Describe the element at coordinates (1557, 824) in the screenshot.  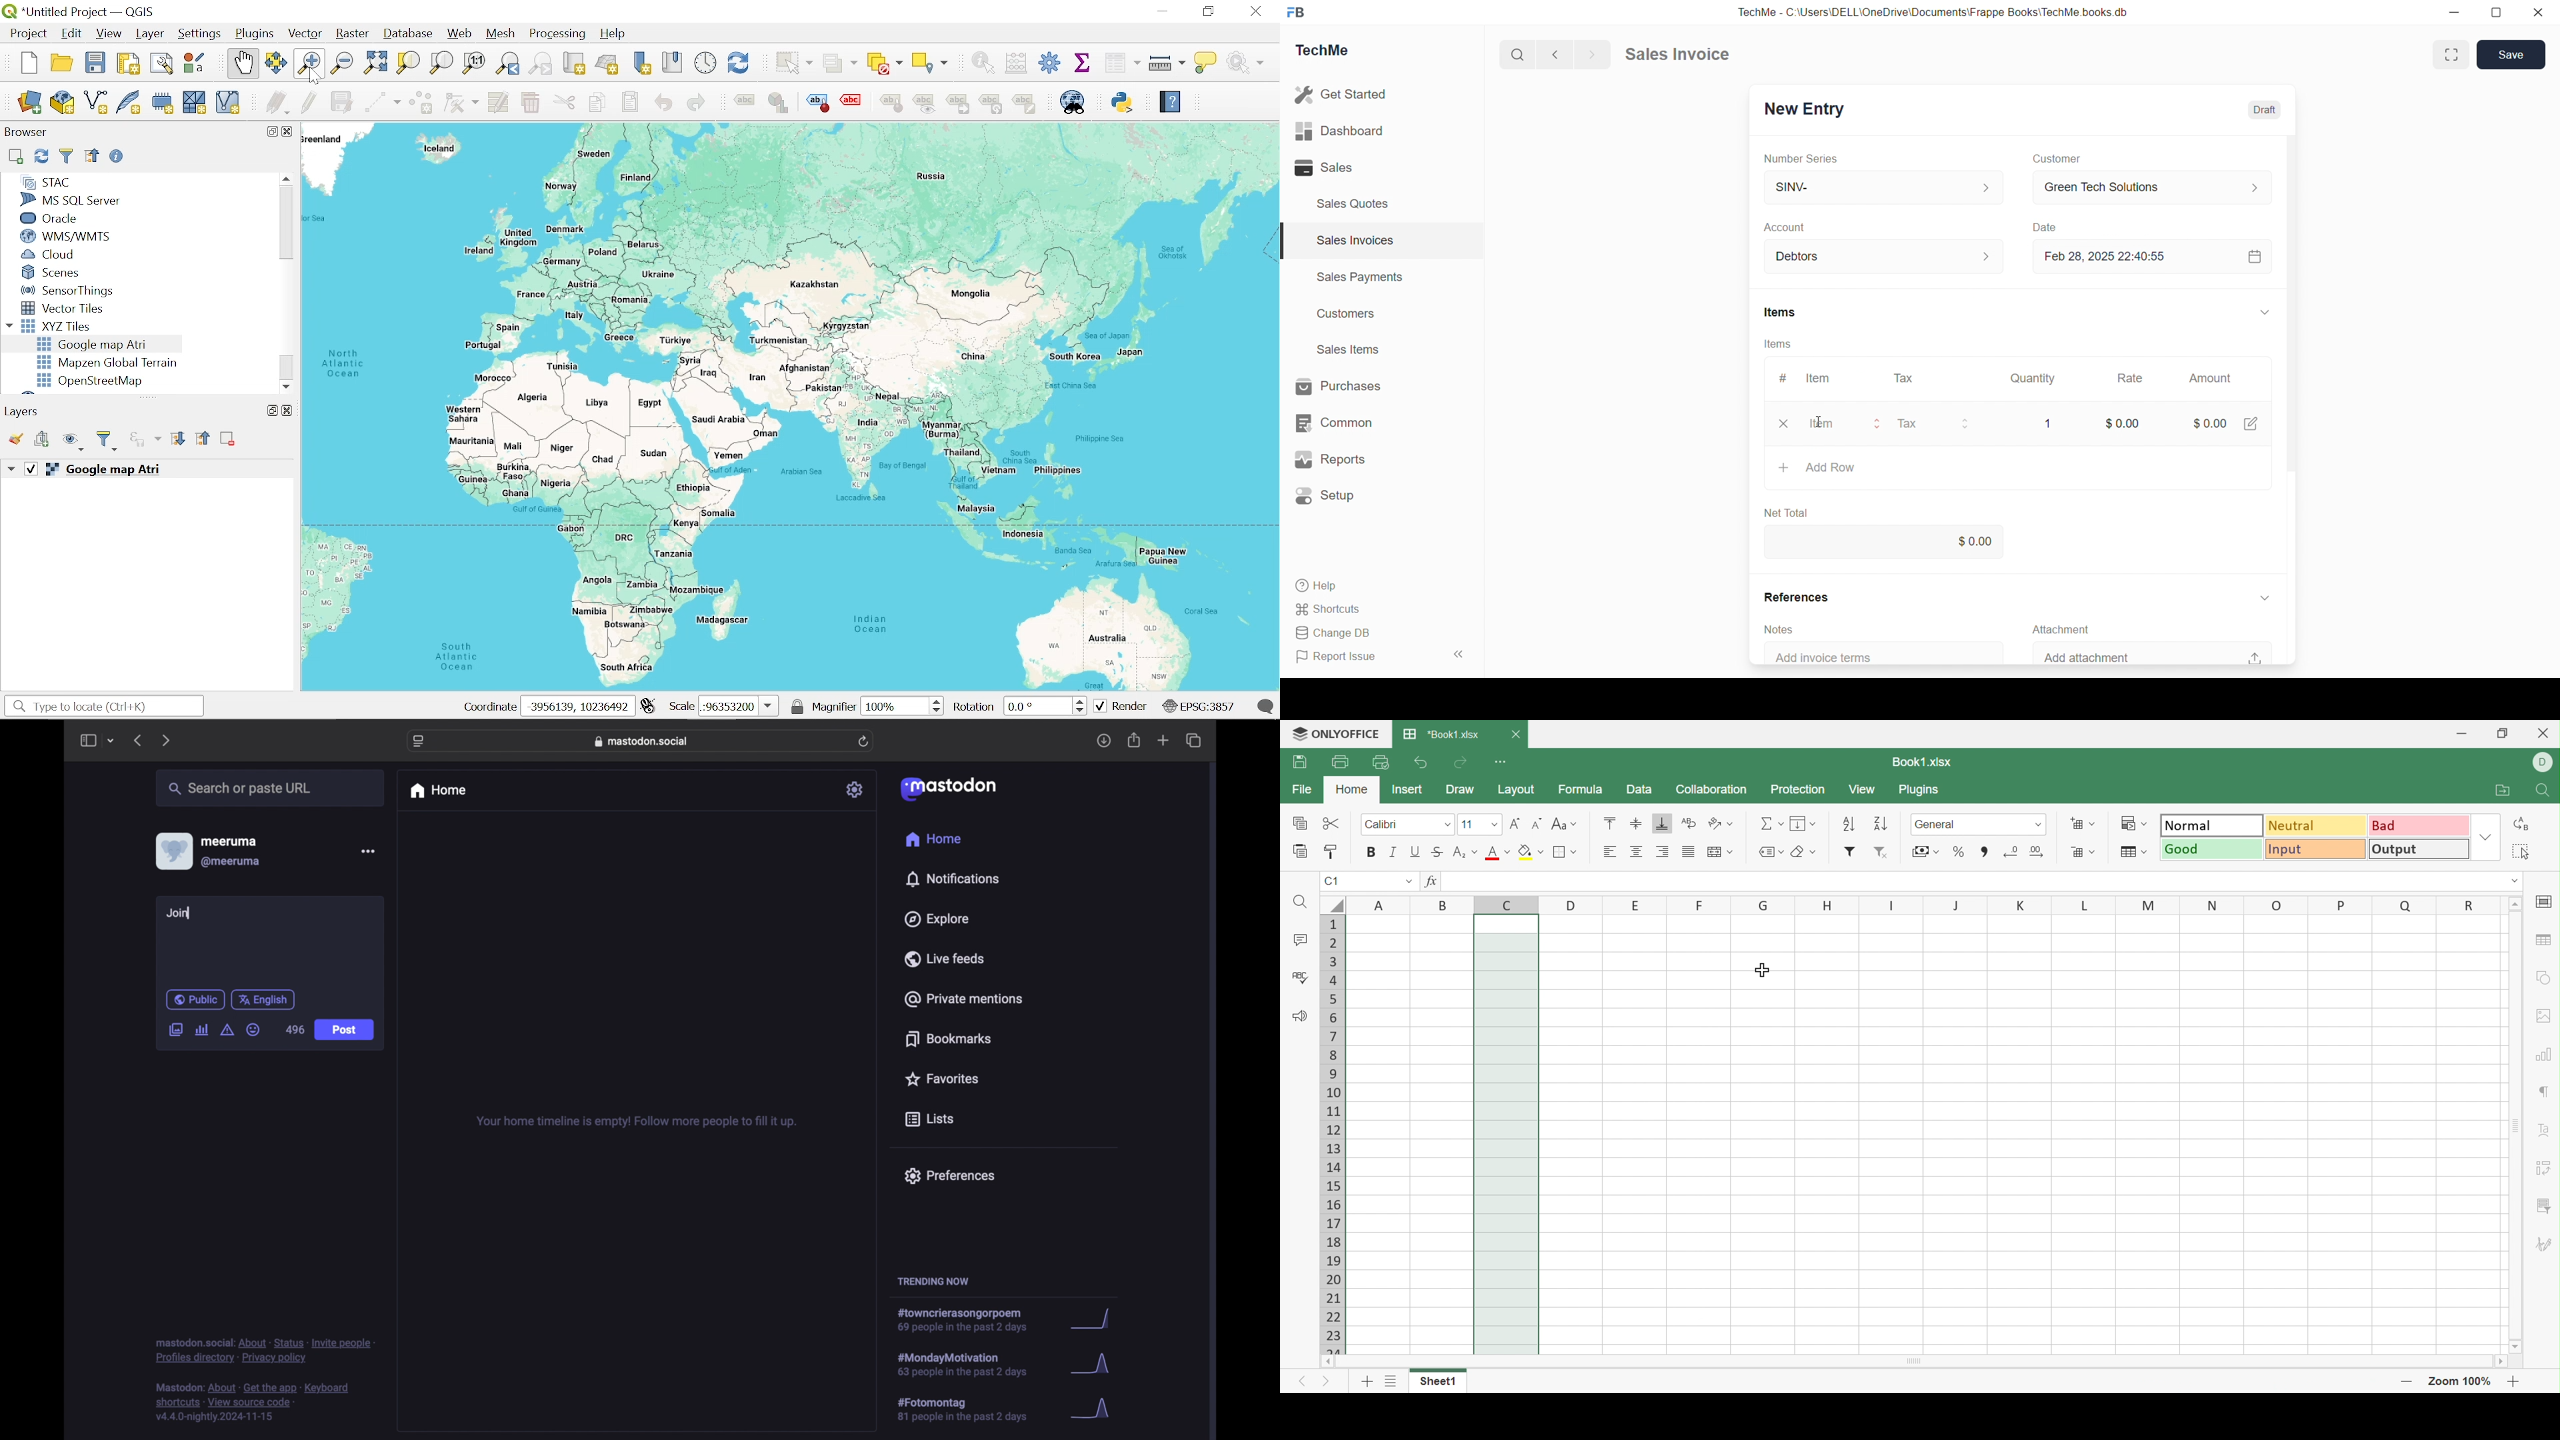
I see `Change case` at that location.